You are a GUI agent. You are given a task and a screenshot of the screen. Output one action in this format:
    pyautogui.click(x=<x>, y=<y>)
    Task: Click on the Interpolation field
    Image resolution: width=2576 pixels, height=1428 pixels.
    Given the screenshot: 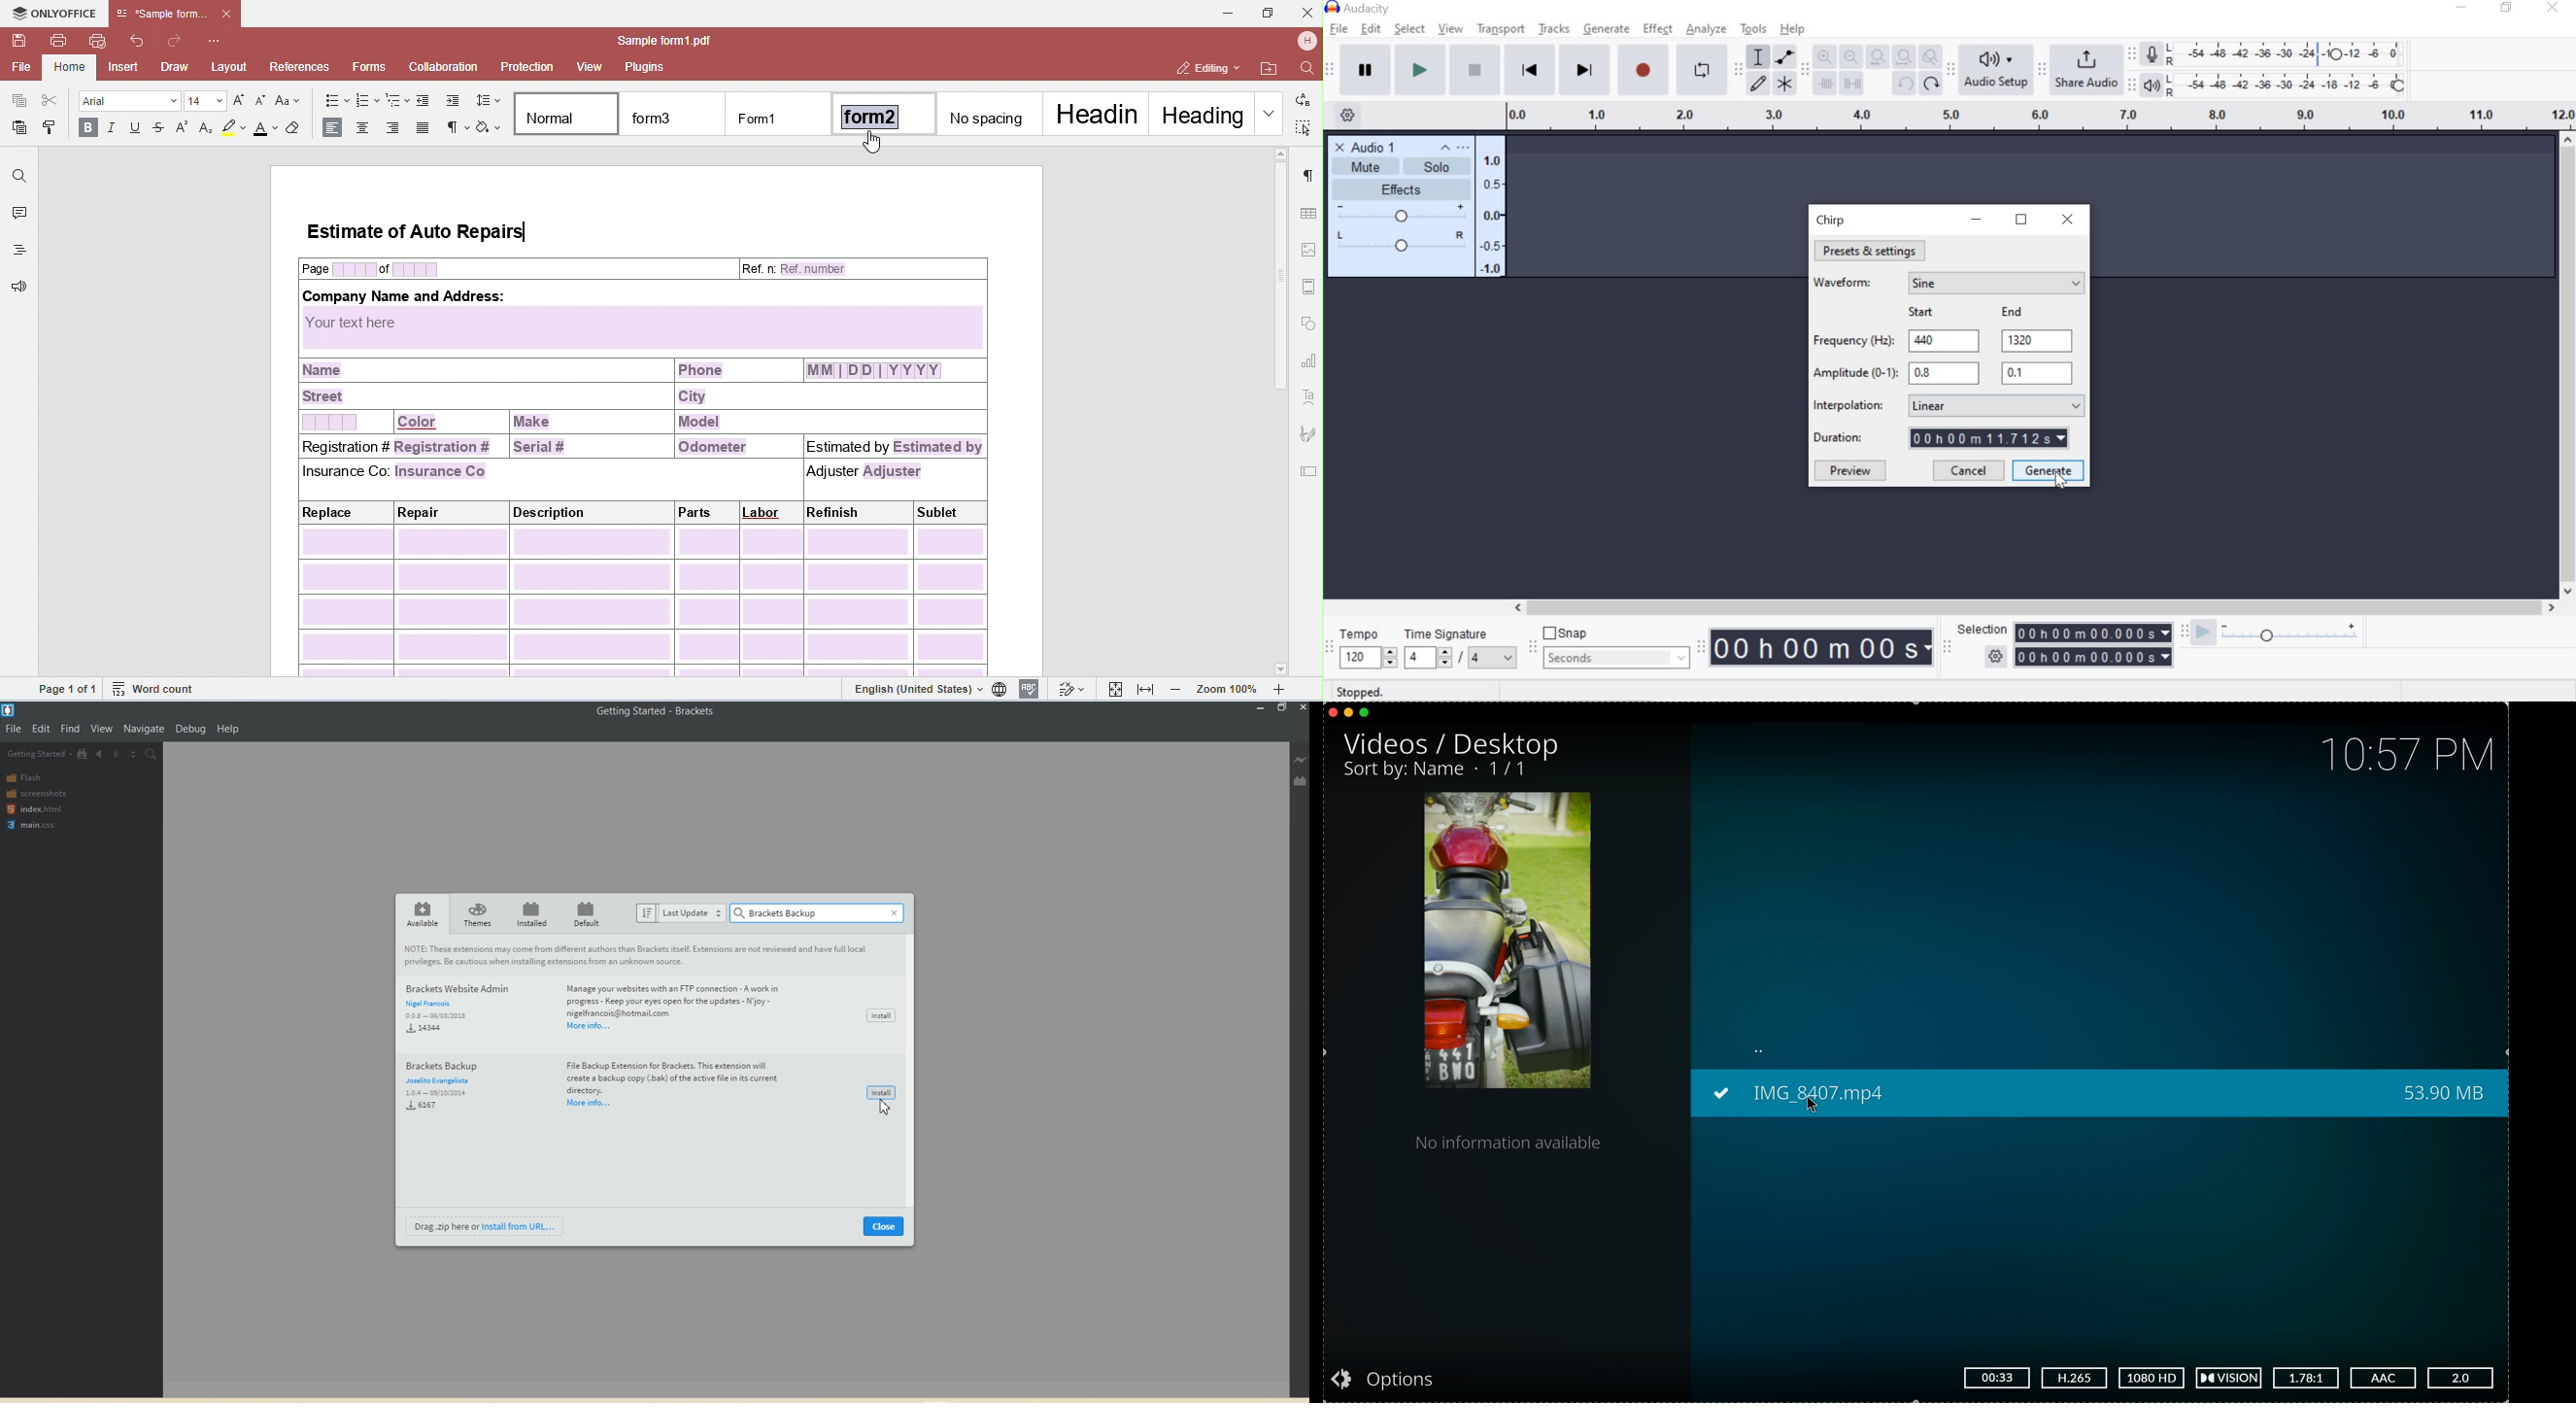 What is the action you would take?
    pyautogui.click(x=1997, y=405)
    